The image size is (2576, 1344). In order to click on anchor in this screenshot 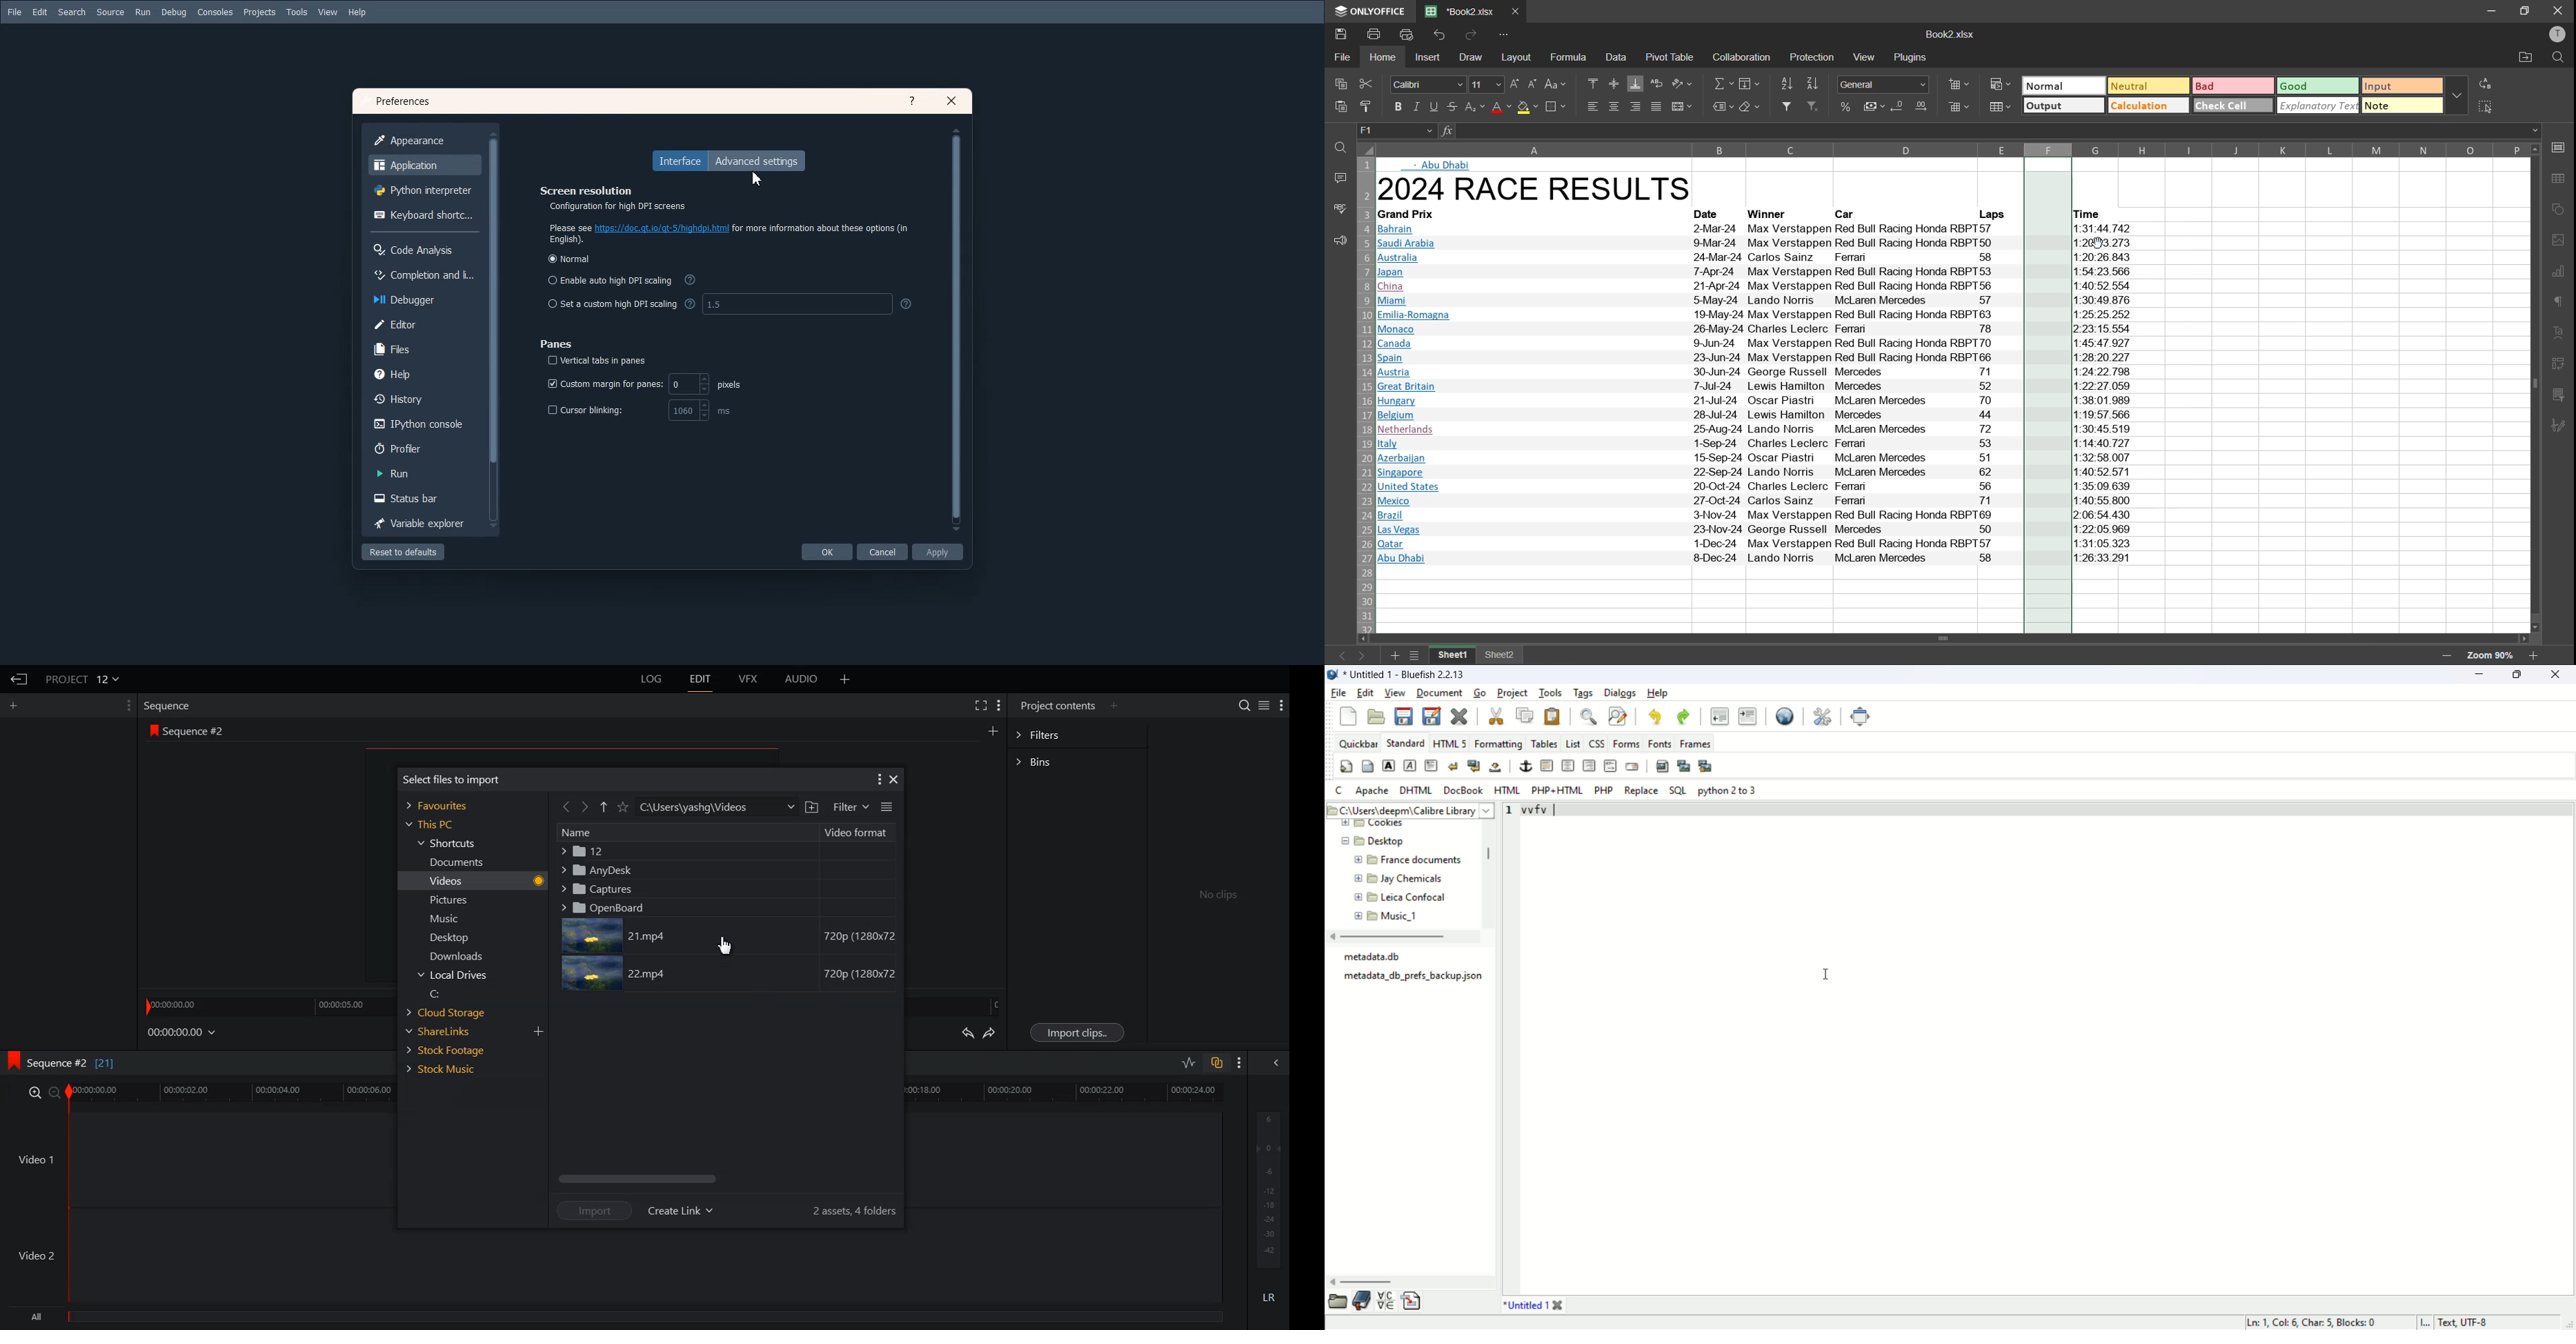, I will do `click(1524, 766)`.